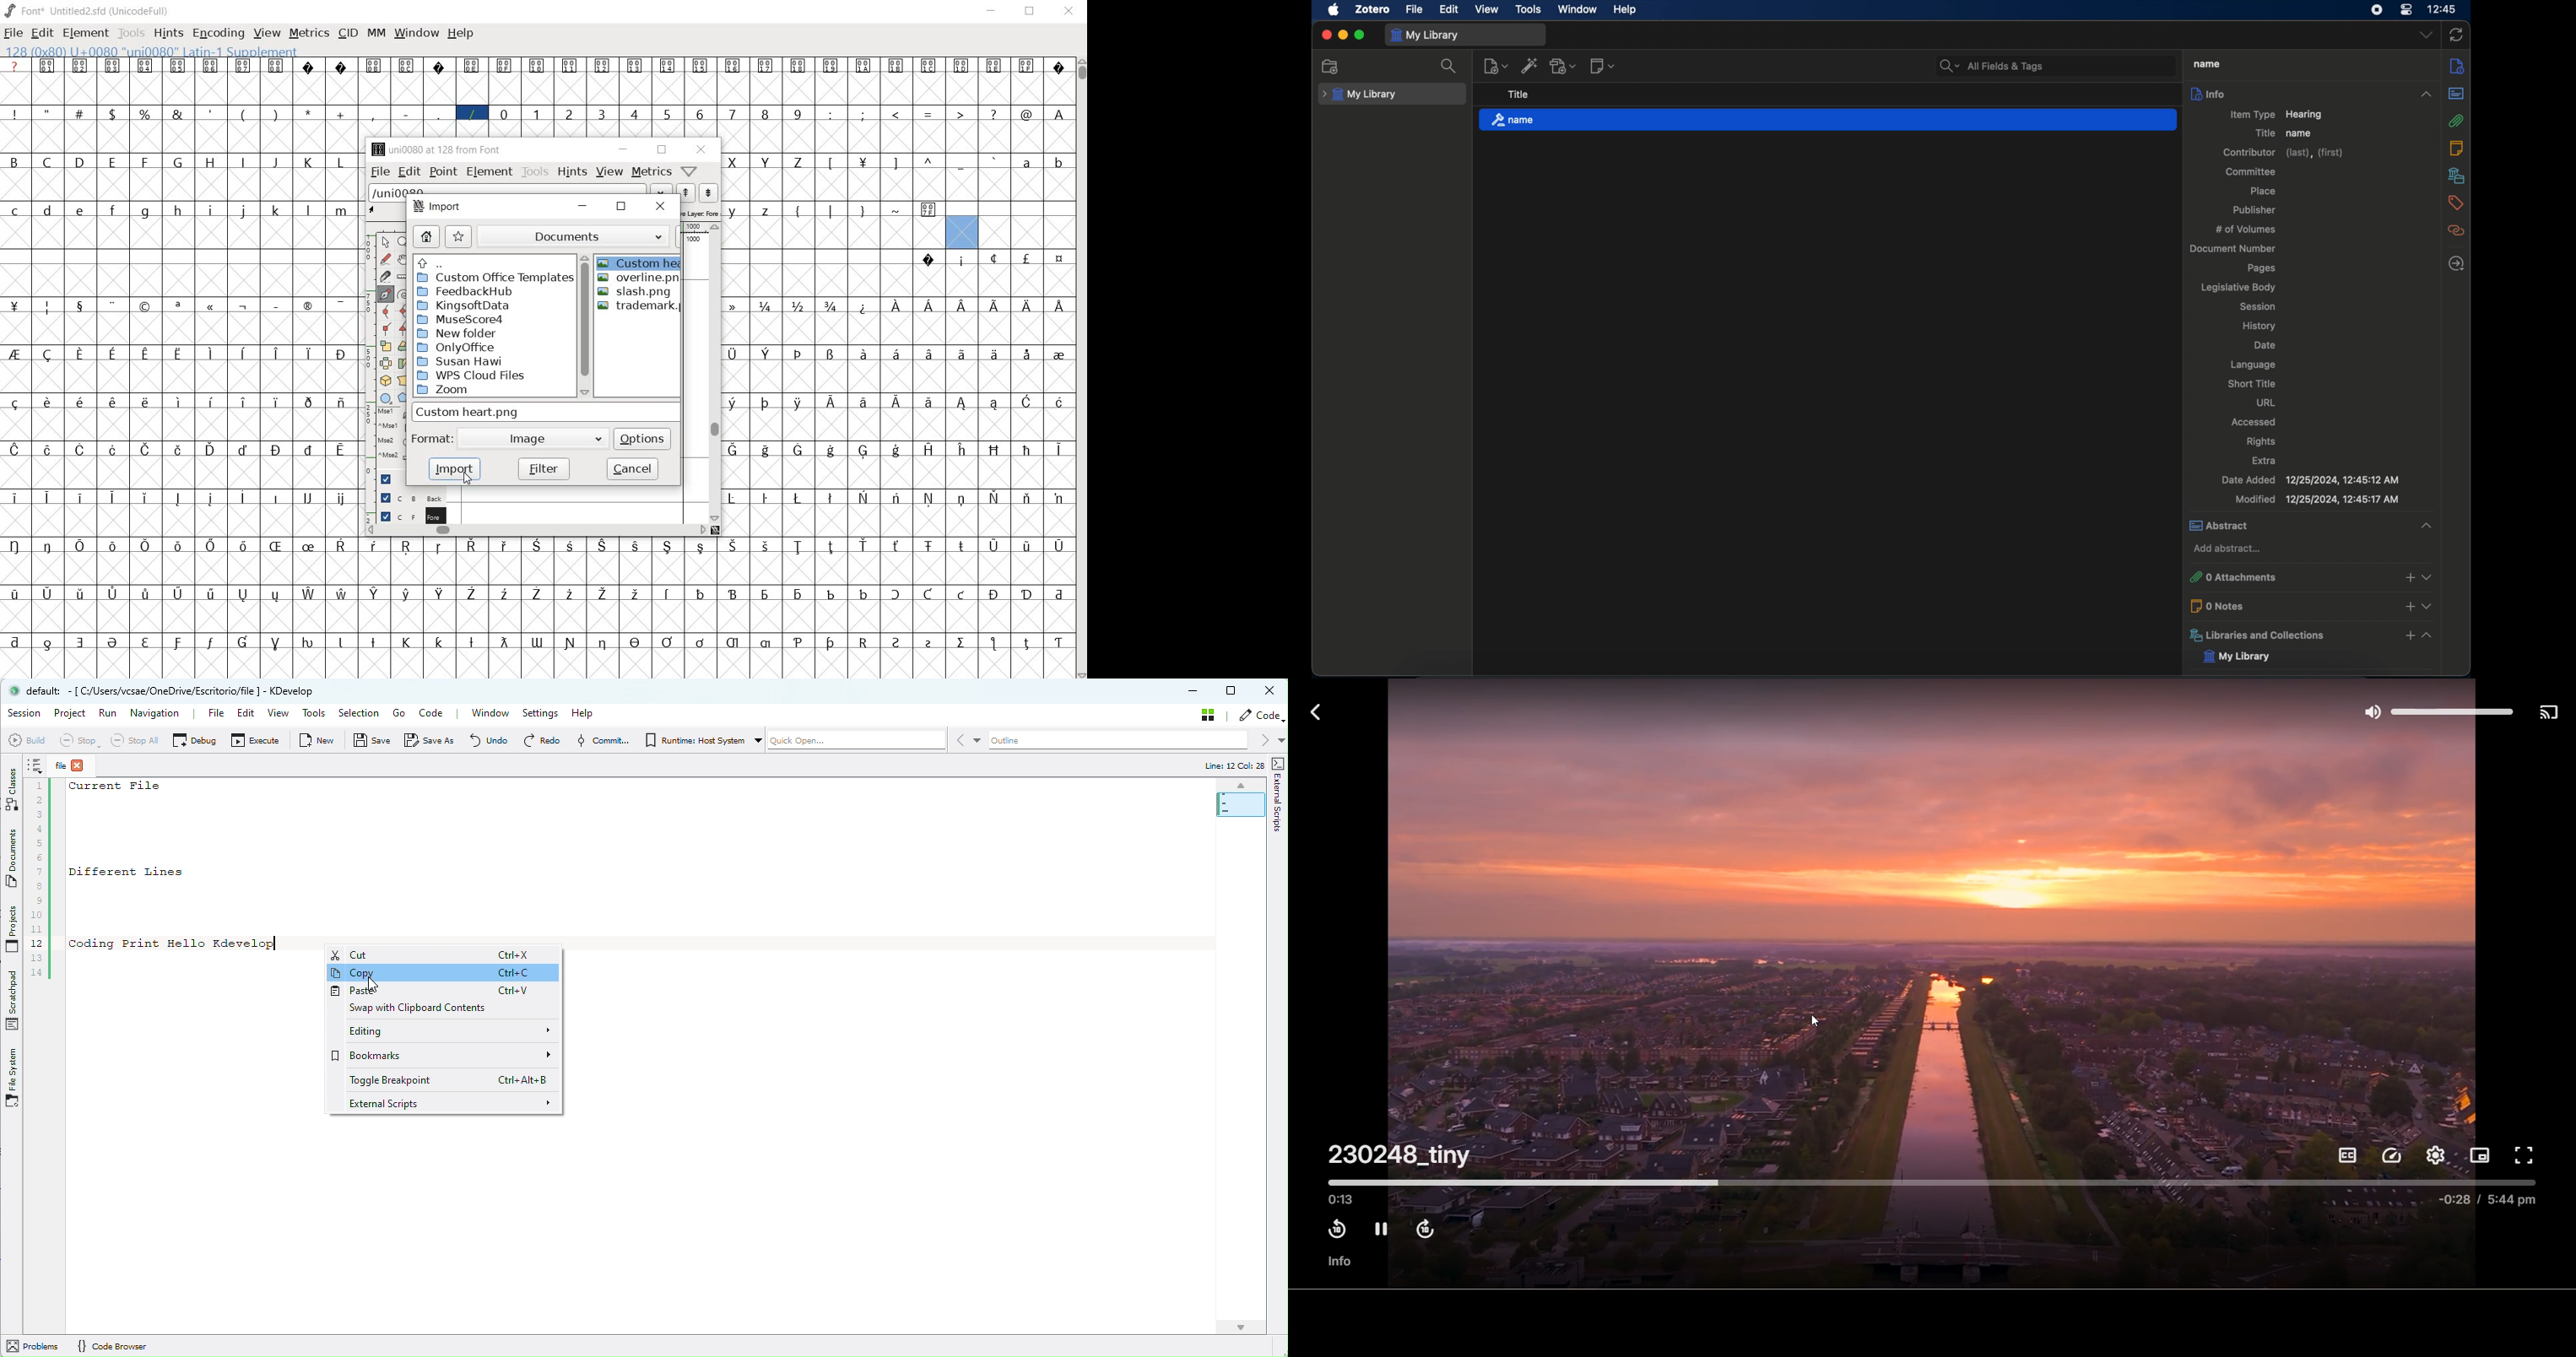 Image resolution: width=2576 pixels, height=1372 pixels. I want to click on glyph, so click(275, 114).